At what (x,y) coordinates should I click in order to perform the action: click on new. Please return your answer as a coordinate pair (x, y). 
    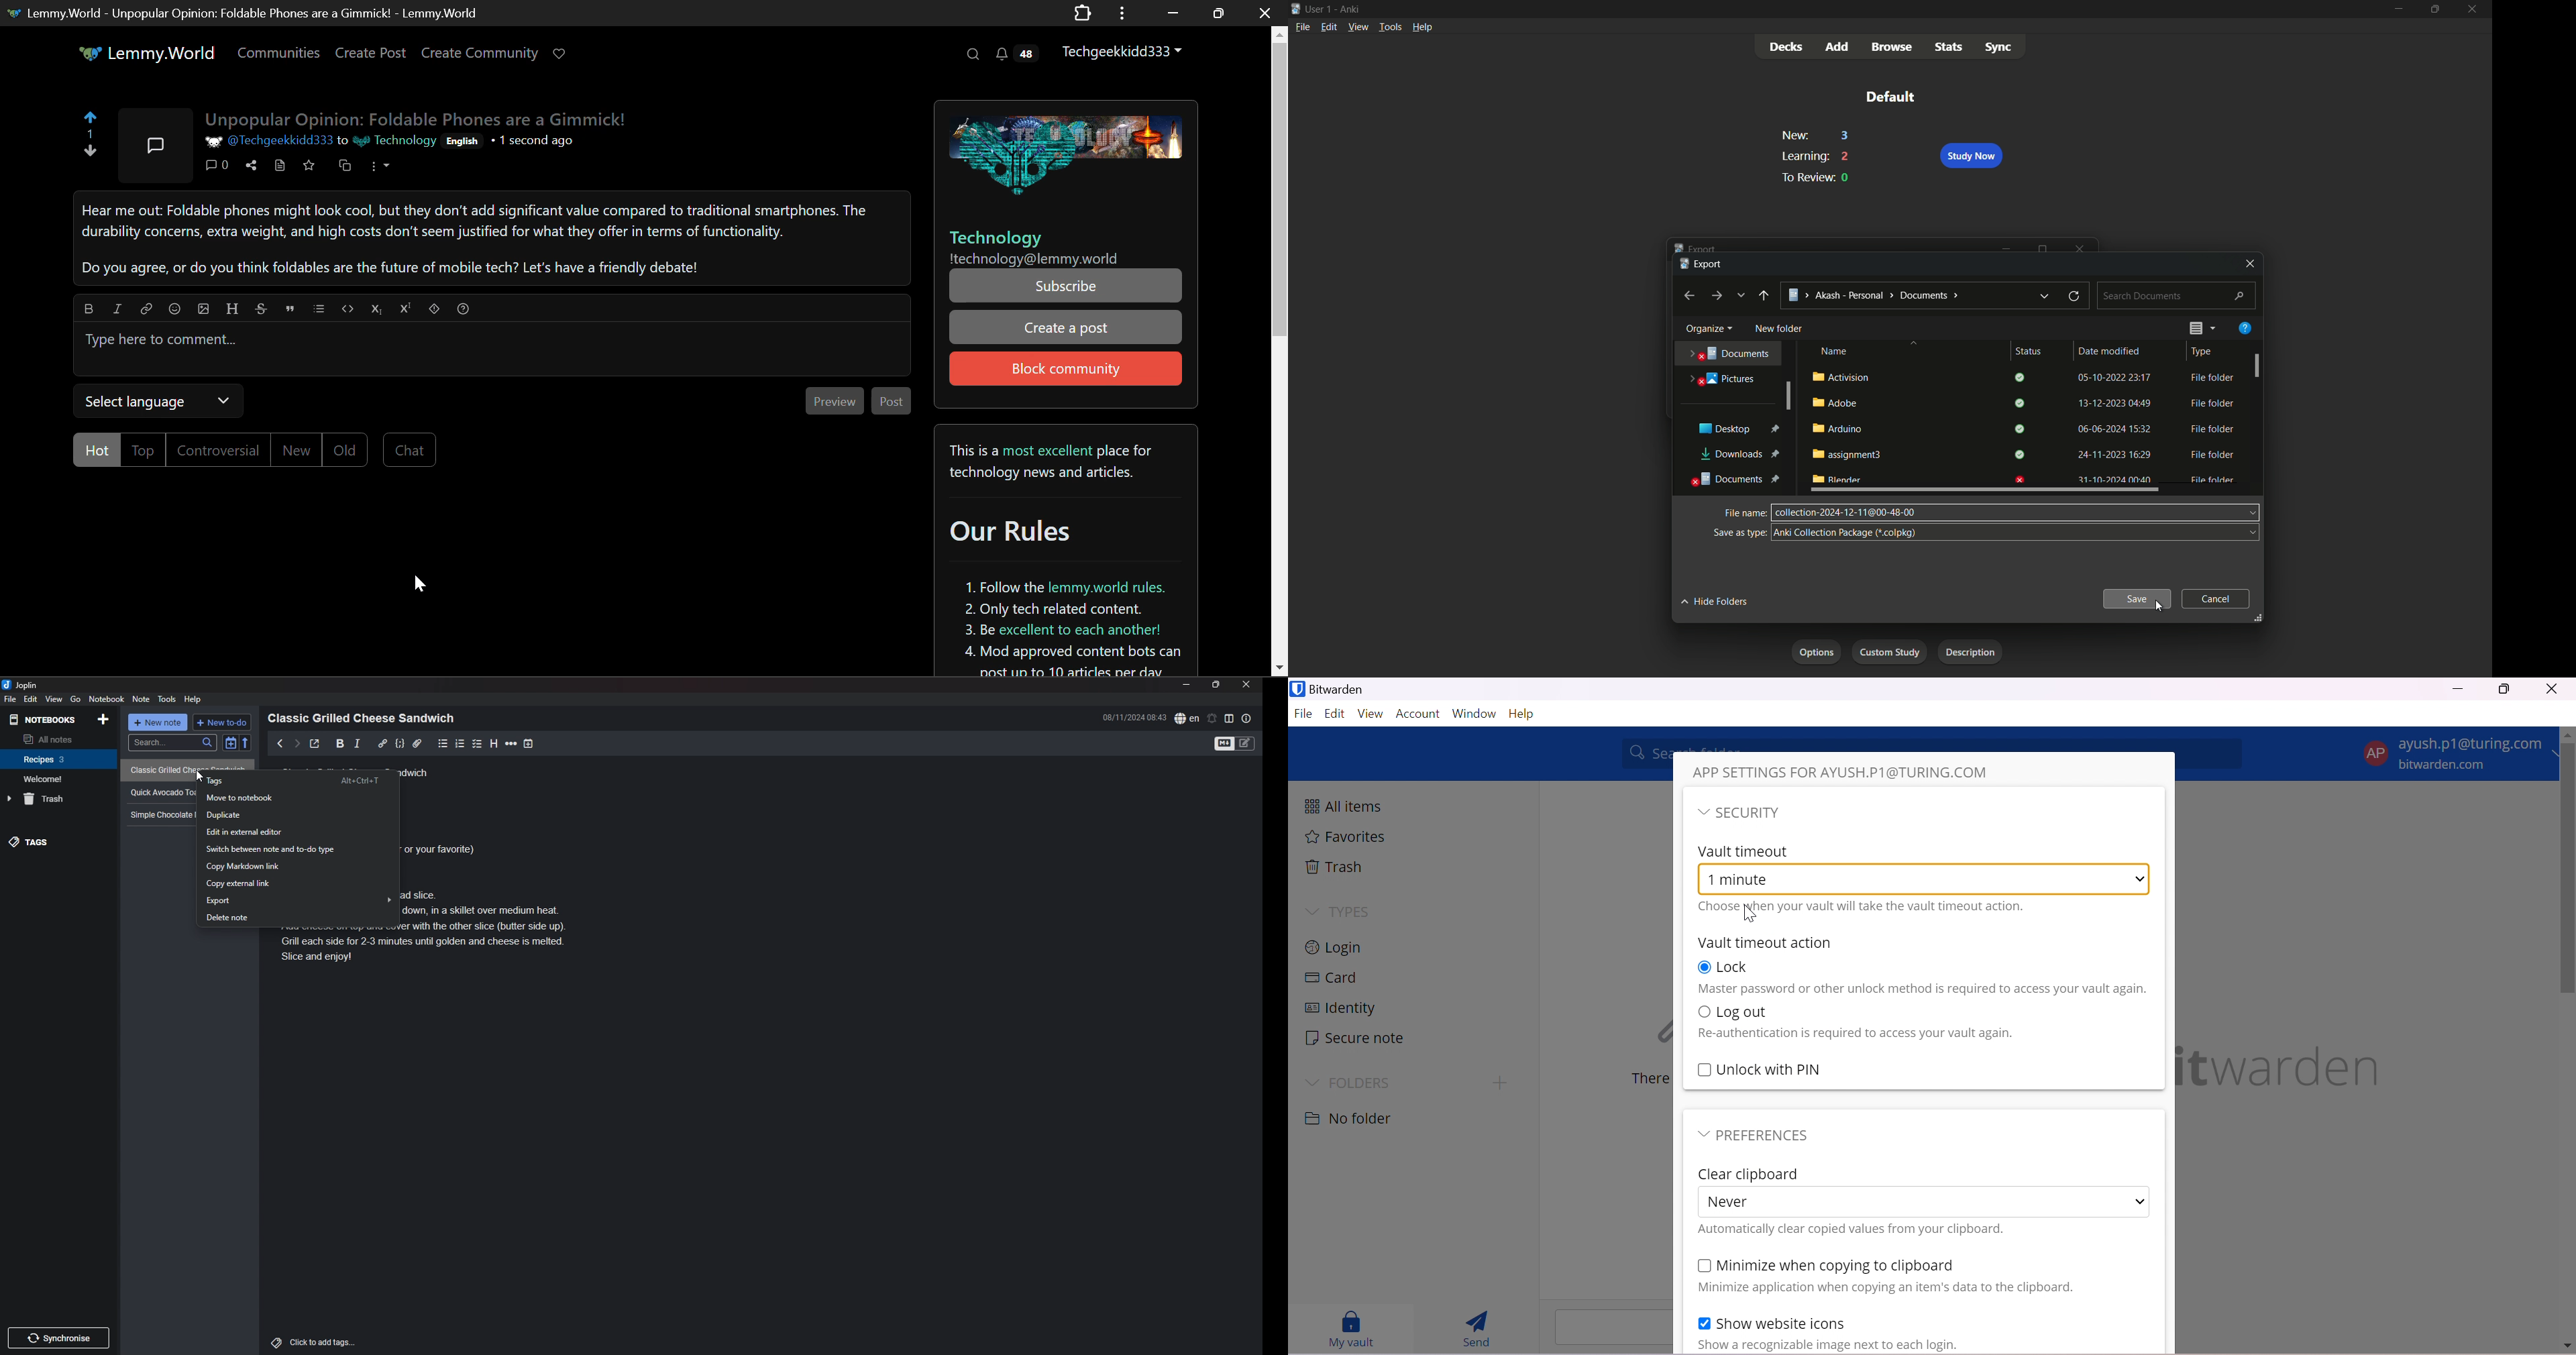
    Looking at the image, I should click on (1794, 136).